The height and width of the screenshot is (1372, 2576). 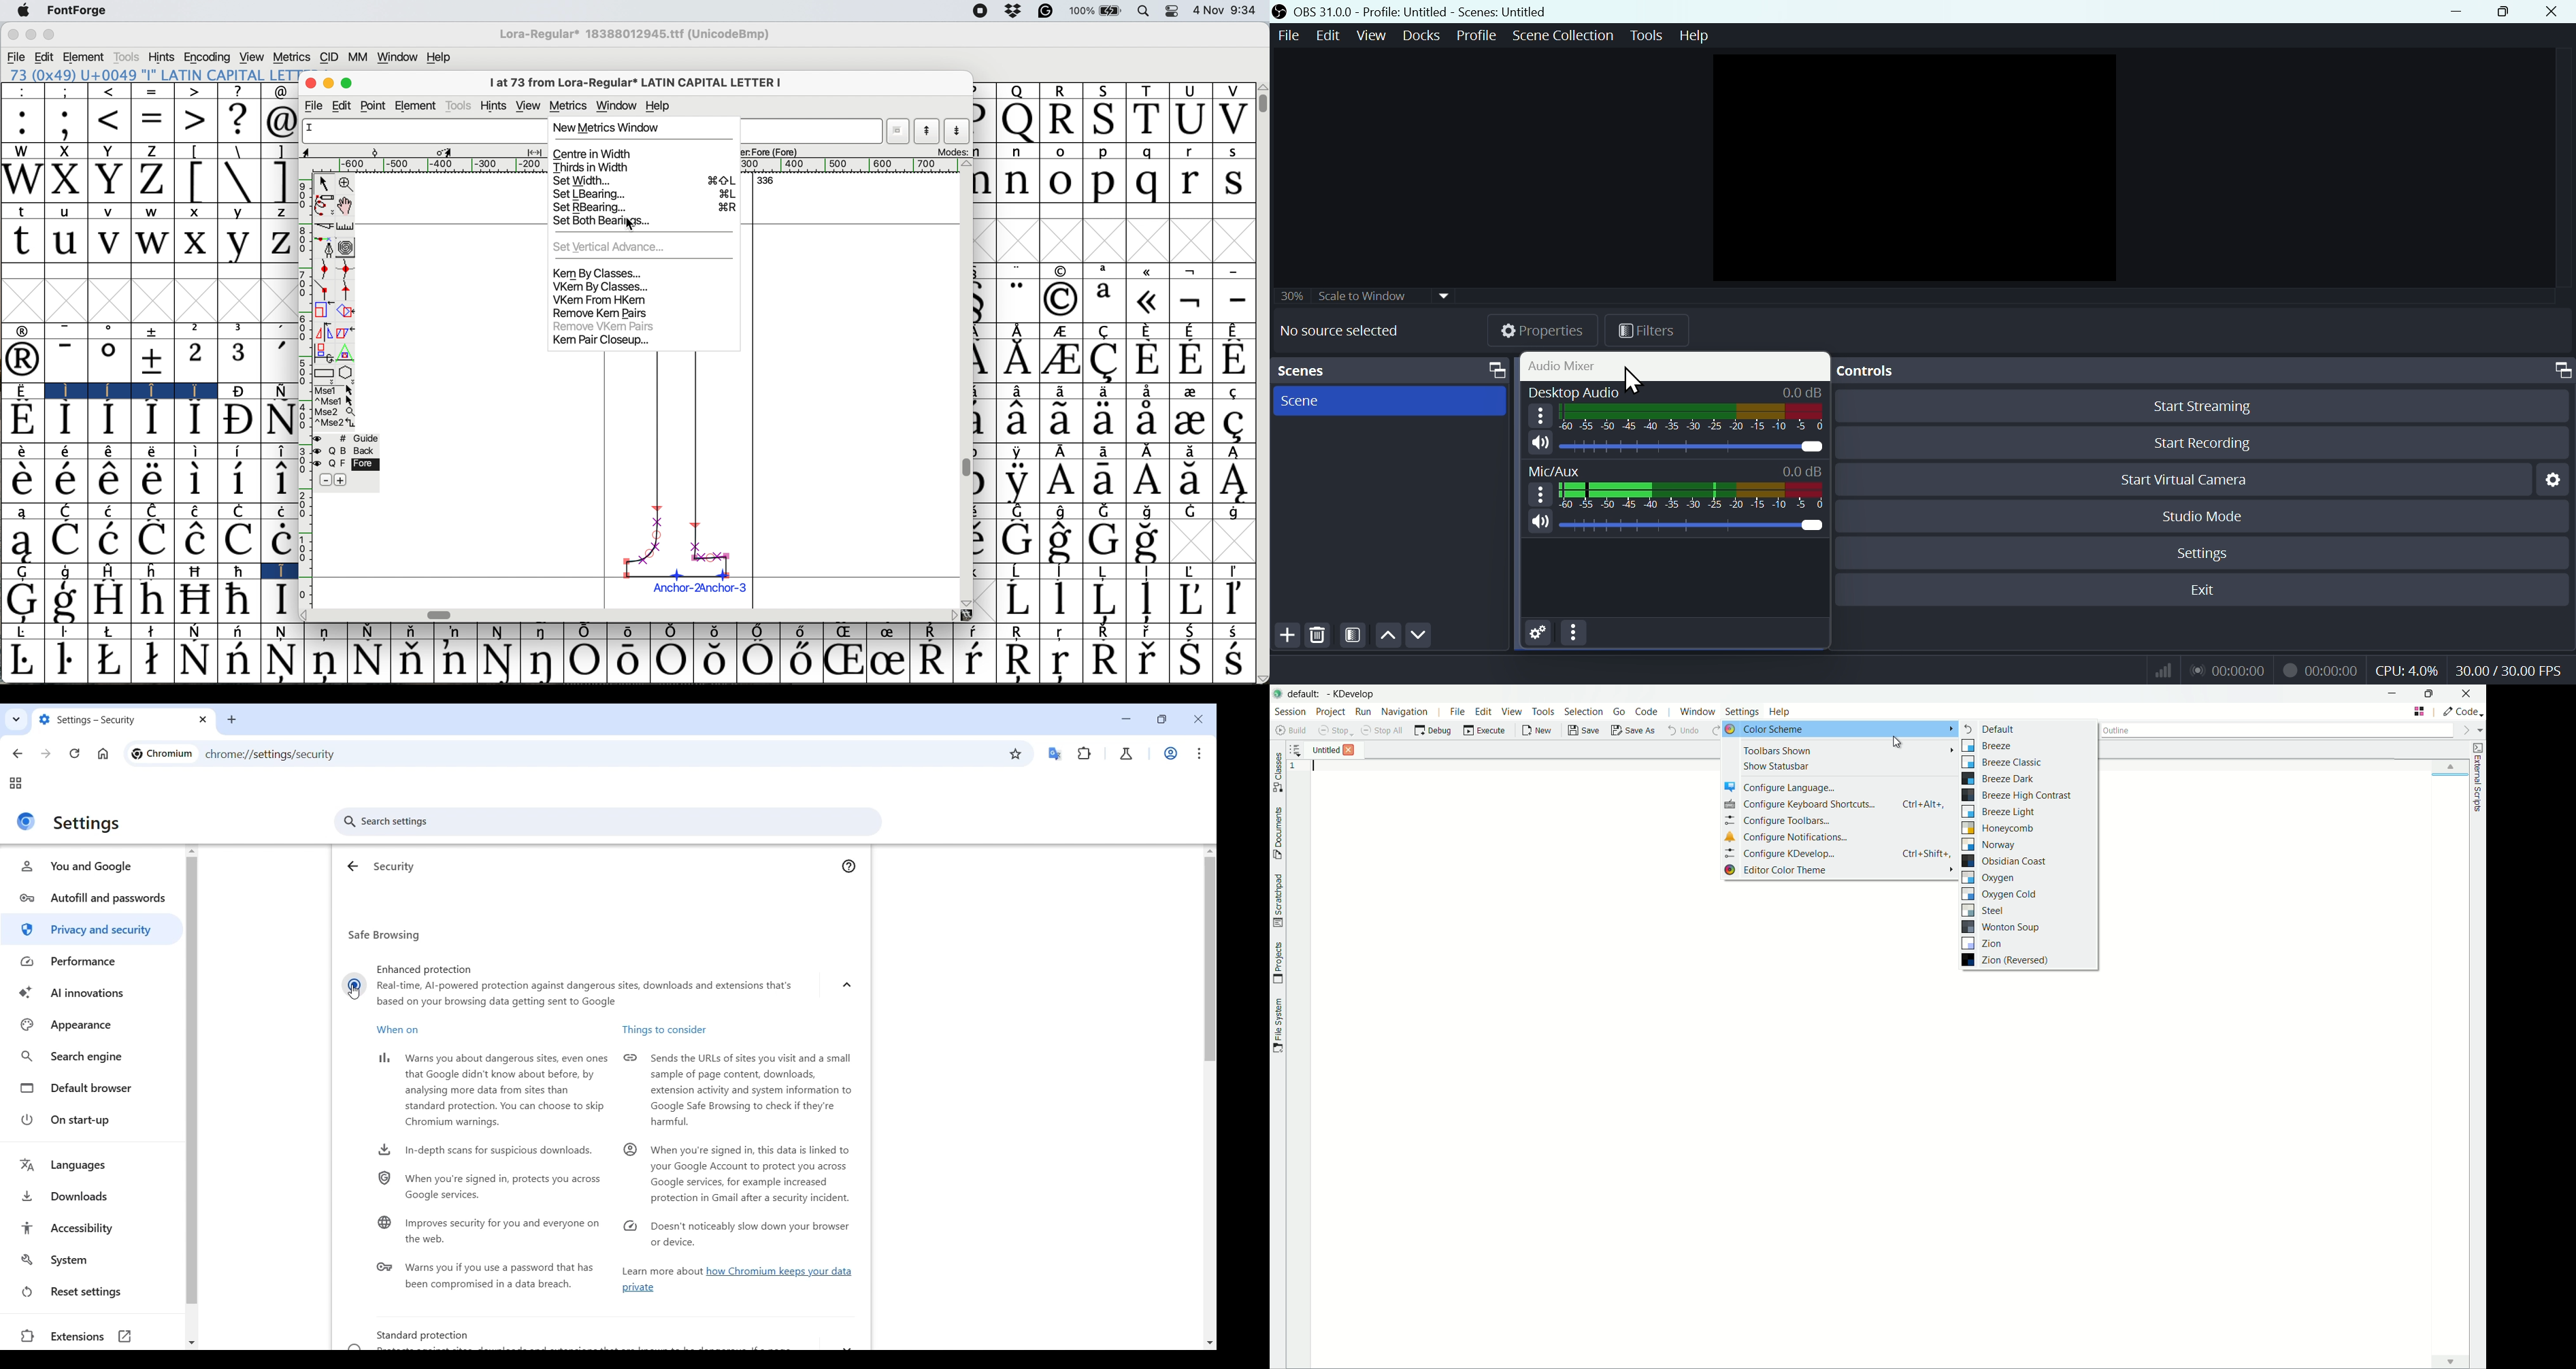 What do you see at coordinates (1237, 571) in the screenshot?
I see `Symbol` at bounding box center [1237, 571].